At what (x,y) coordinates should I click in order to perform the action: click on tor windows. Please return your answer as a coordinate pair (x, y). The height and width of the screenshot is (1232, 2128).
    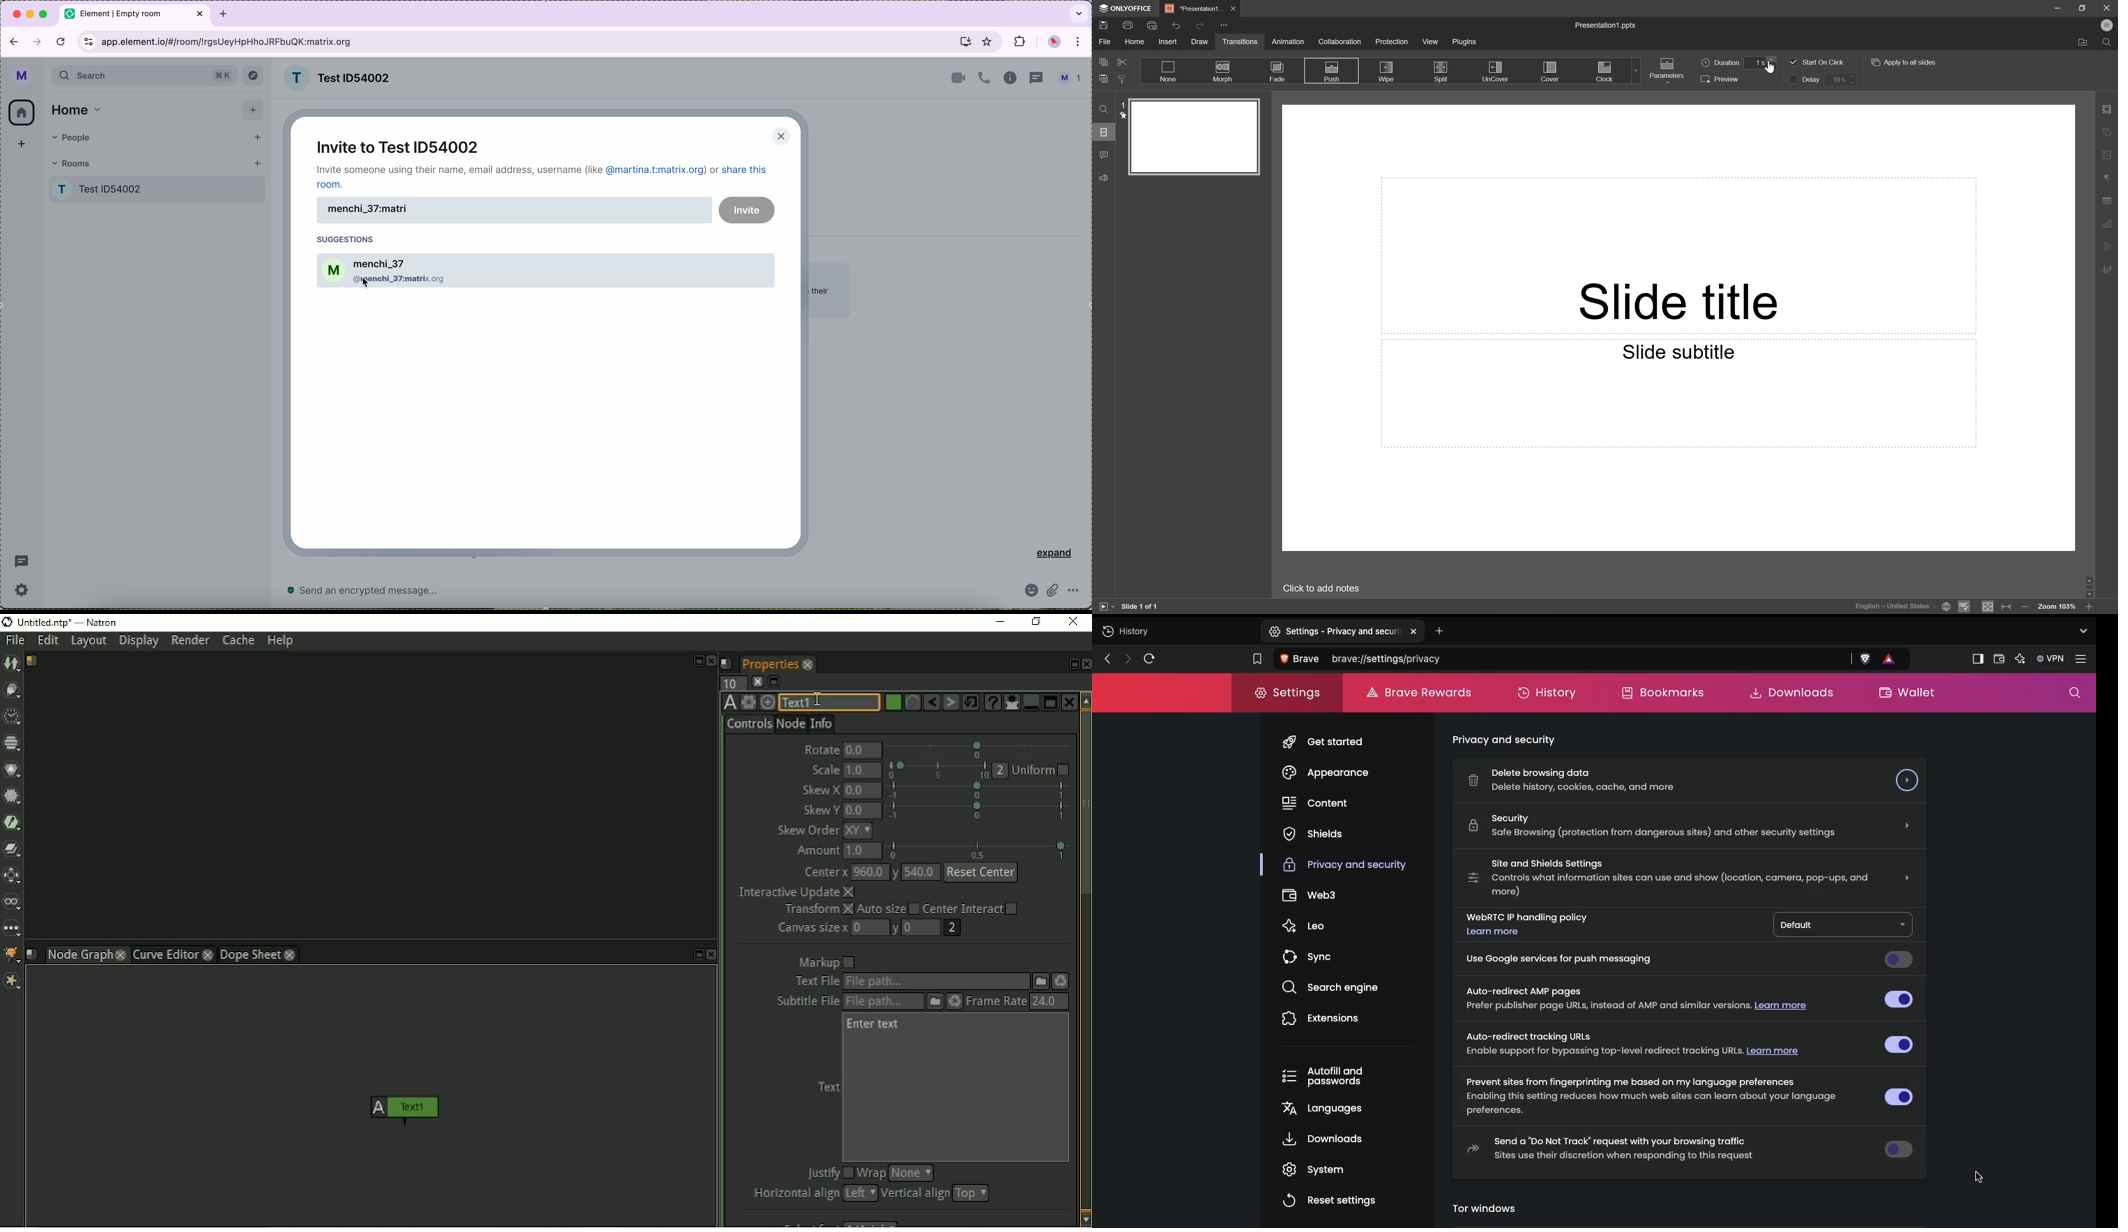
    Looking at the image, I should click on (1486, 1210).